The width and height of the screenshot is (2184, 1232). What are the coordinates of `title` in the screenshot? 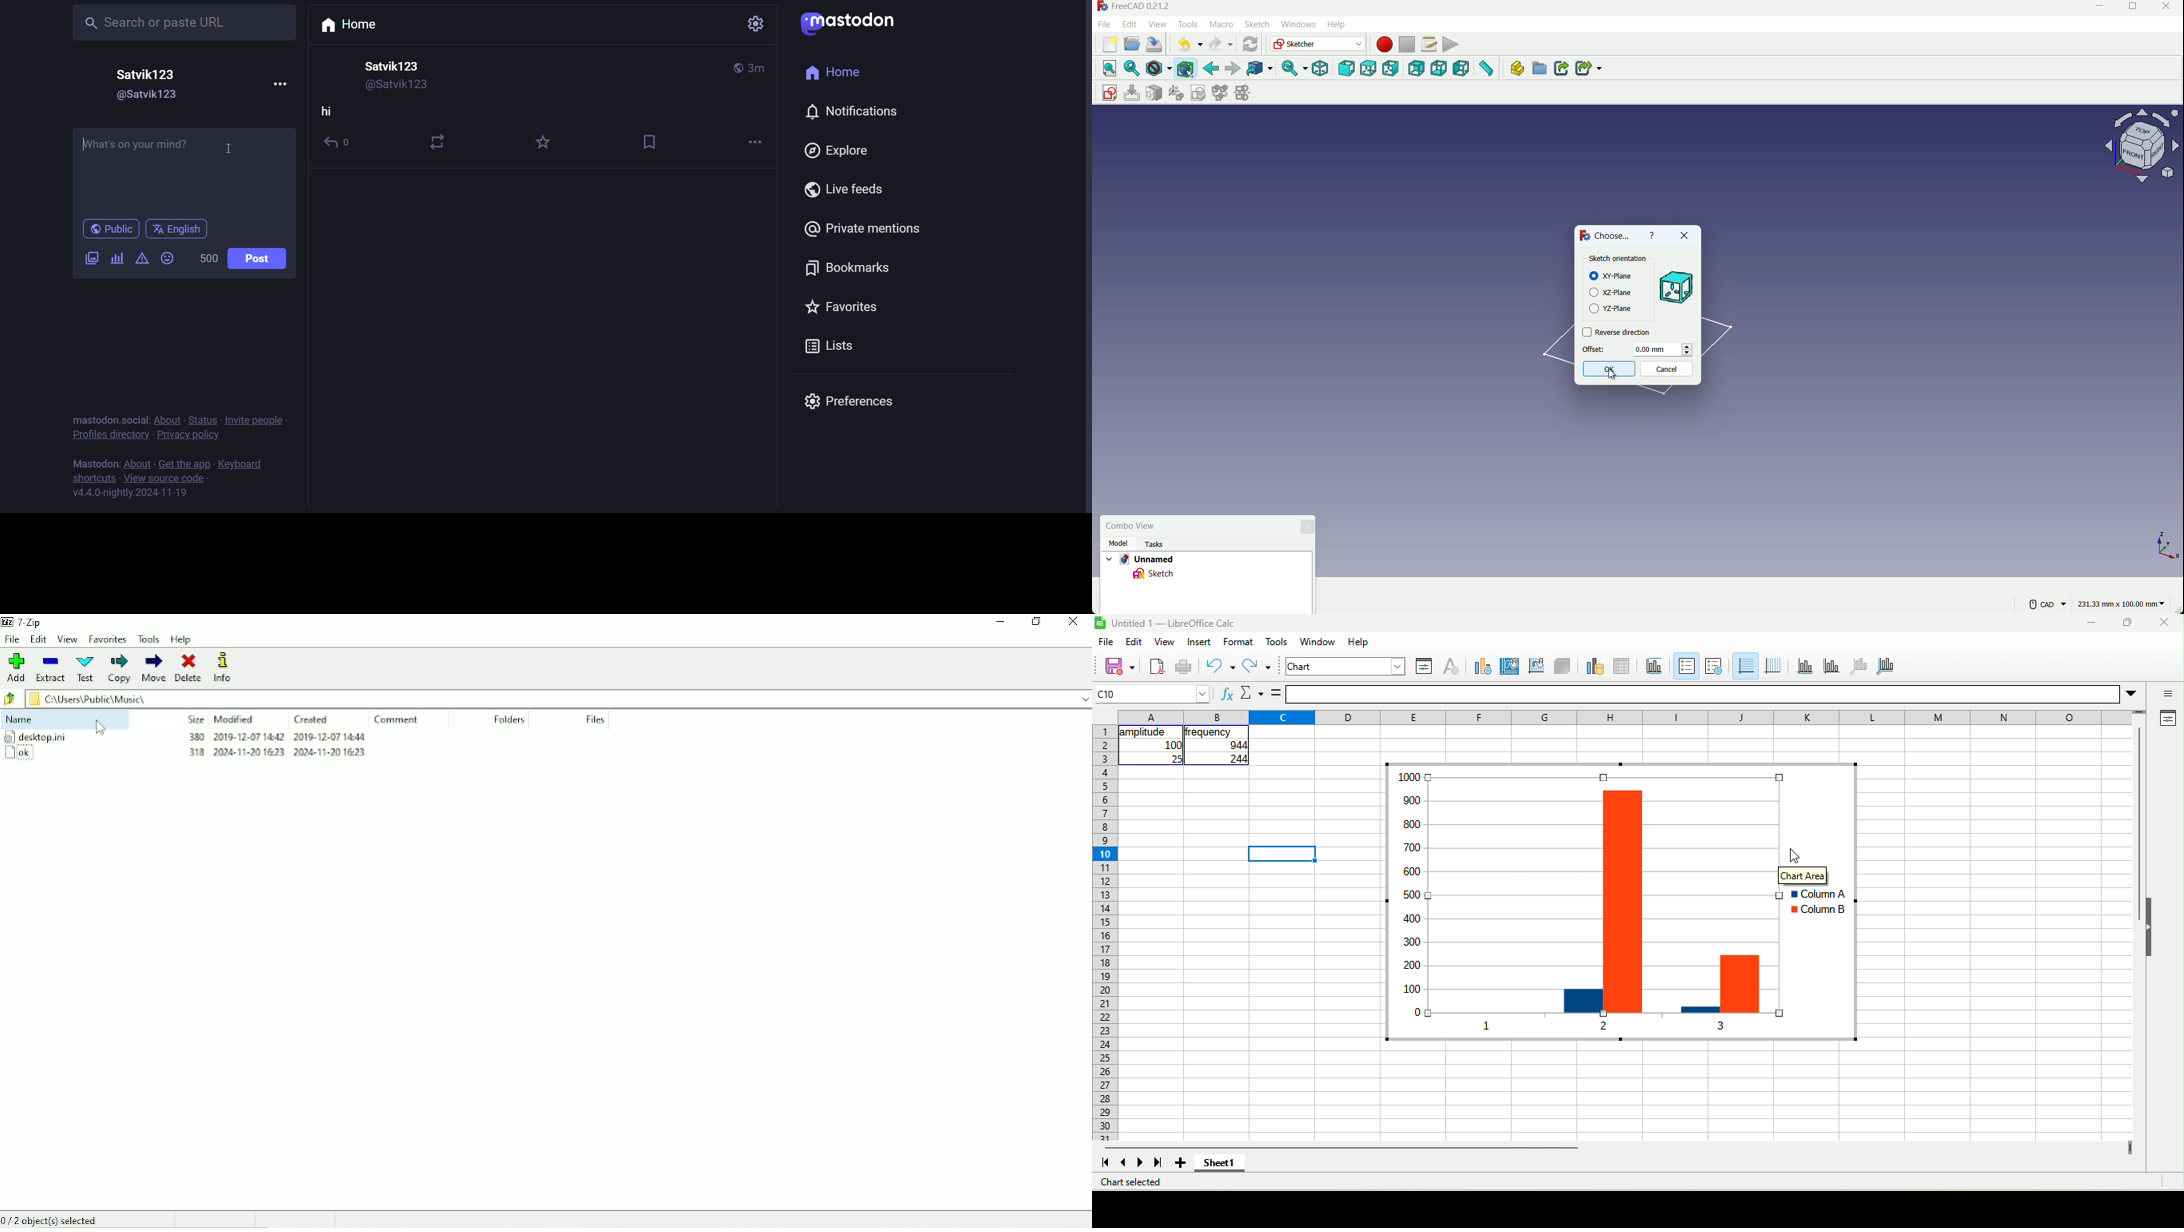 It's located at (1657, 666).